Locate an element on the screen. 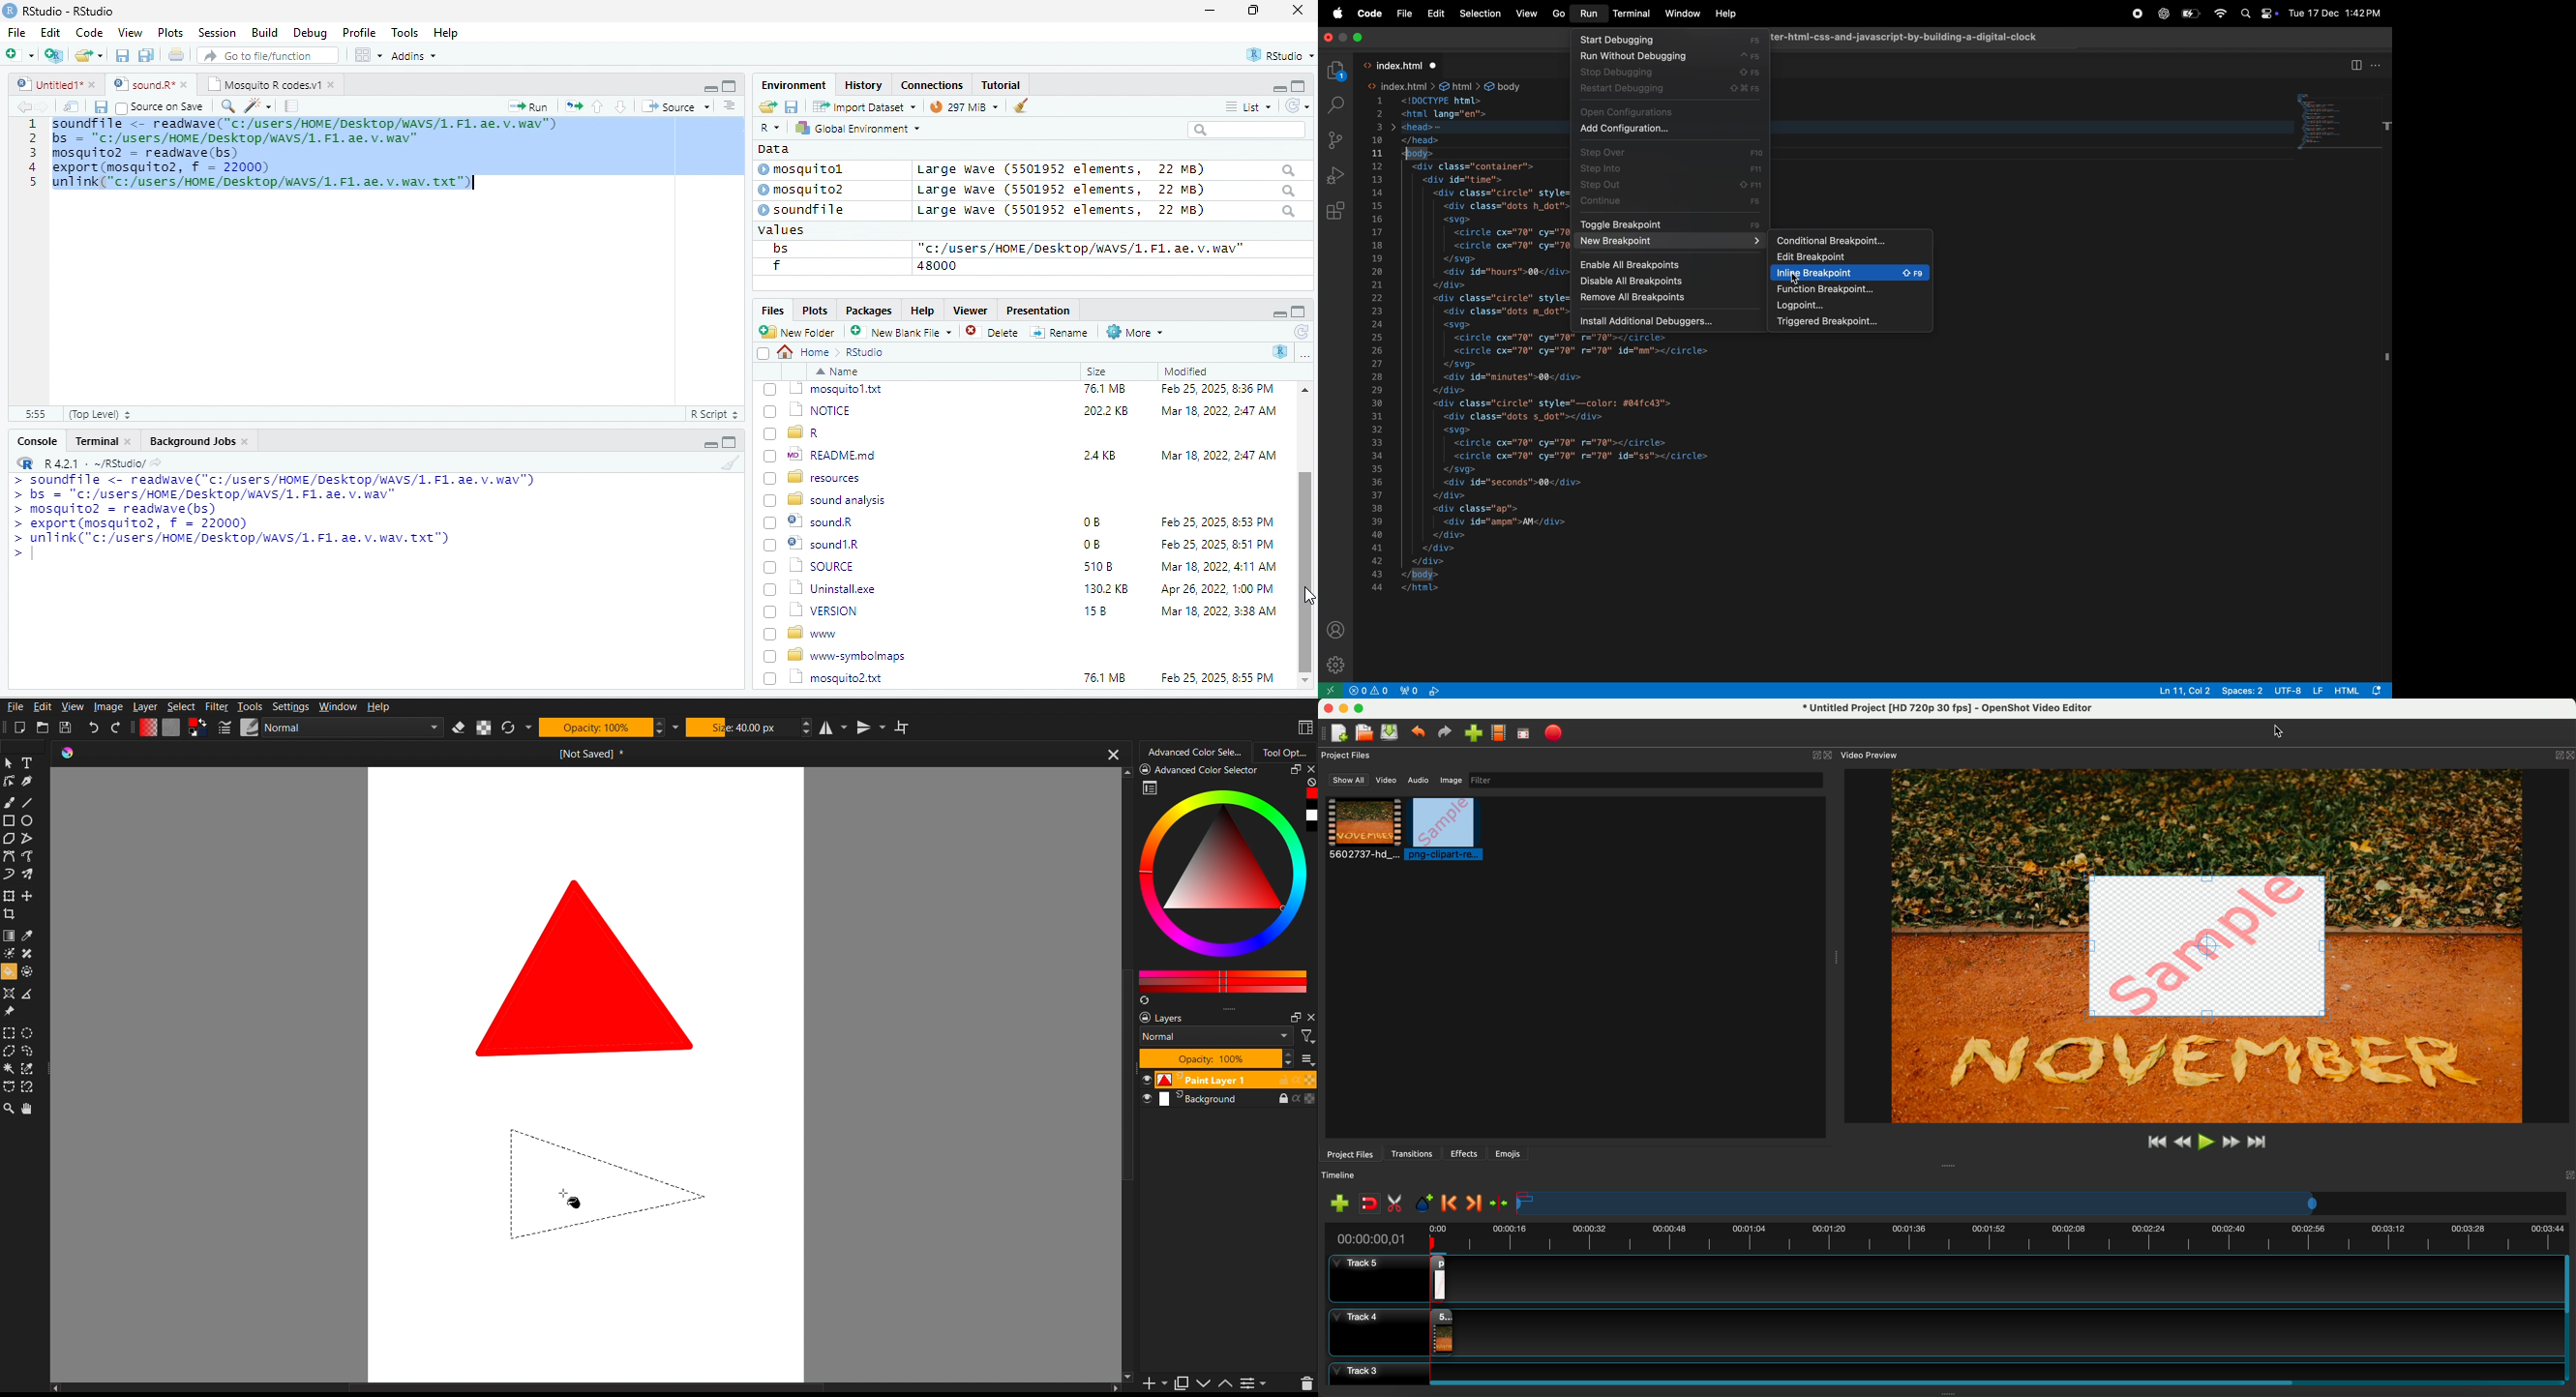 This screenshot has height=1400, width=2576. save is located at coordinates (124, 56).